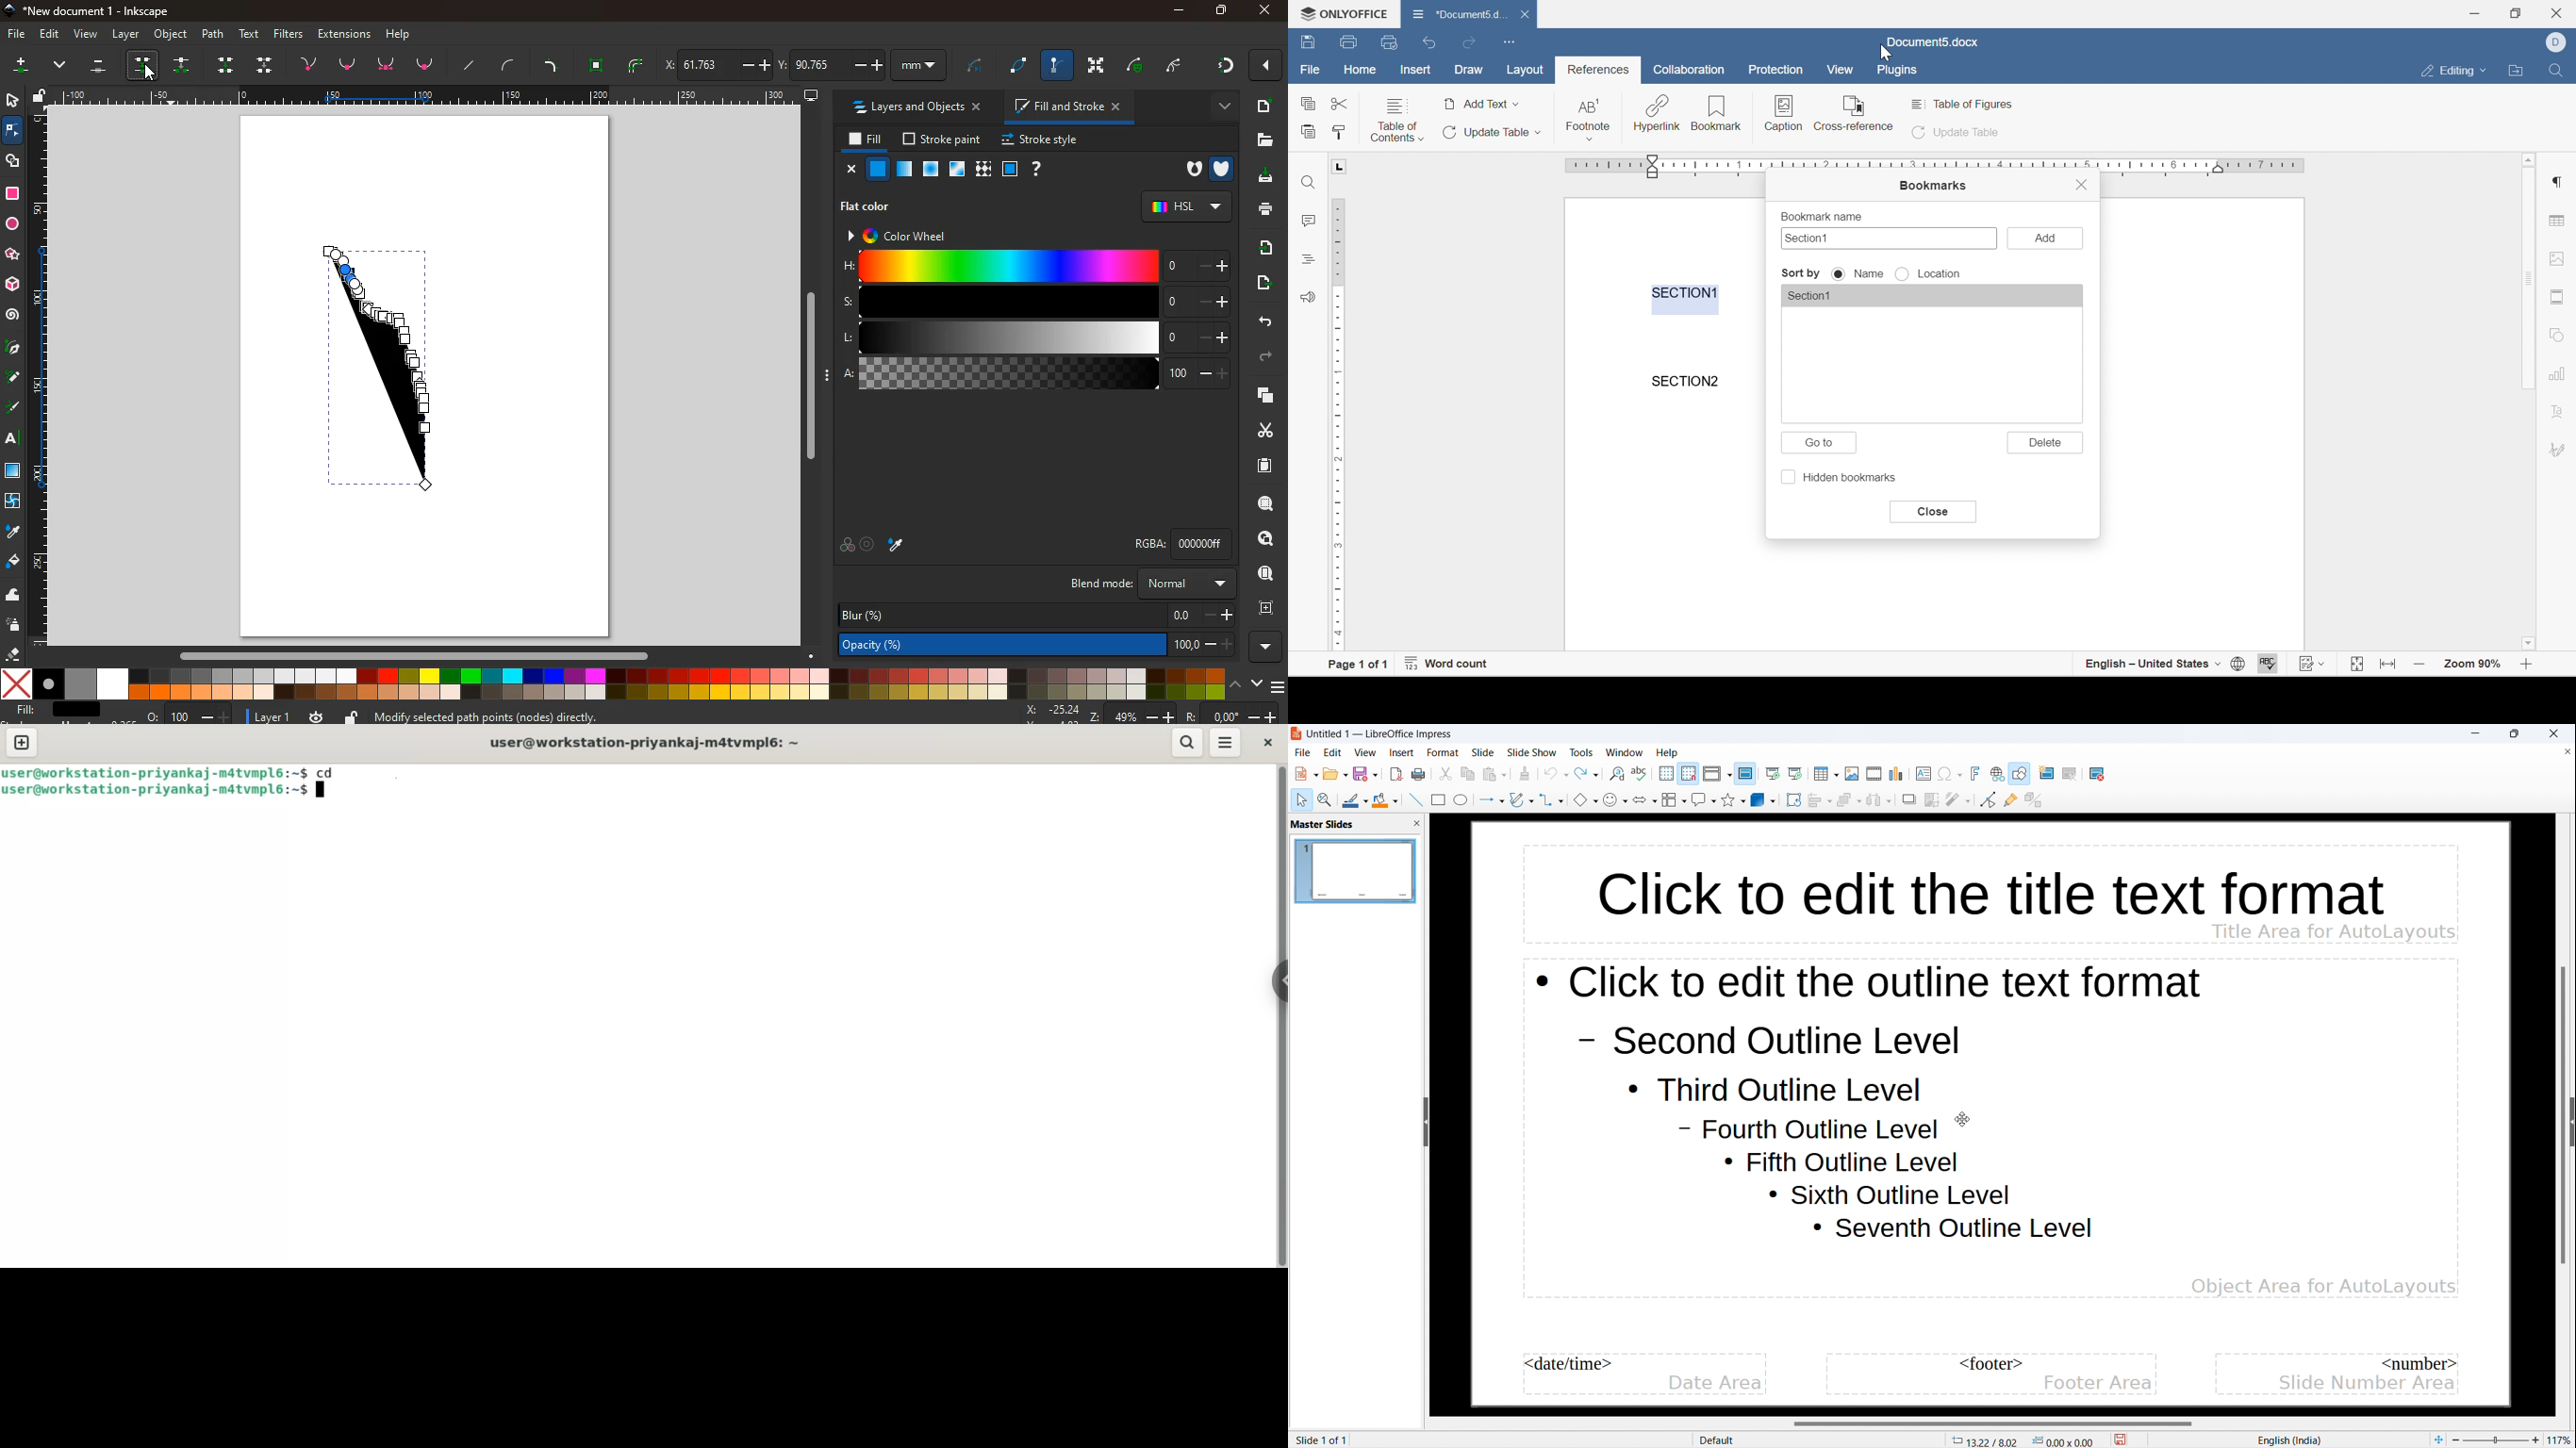 Image resolution: width=2576 pixels, height=1456 pixels. What do you see at coordinates (1309, 296) in the screenshot?
I see `feedback and support` at bounding box center [1309, 296].